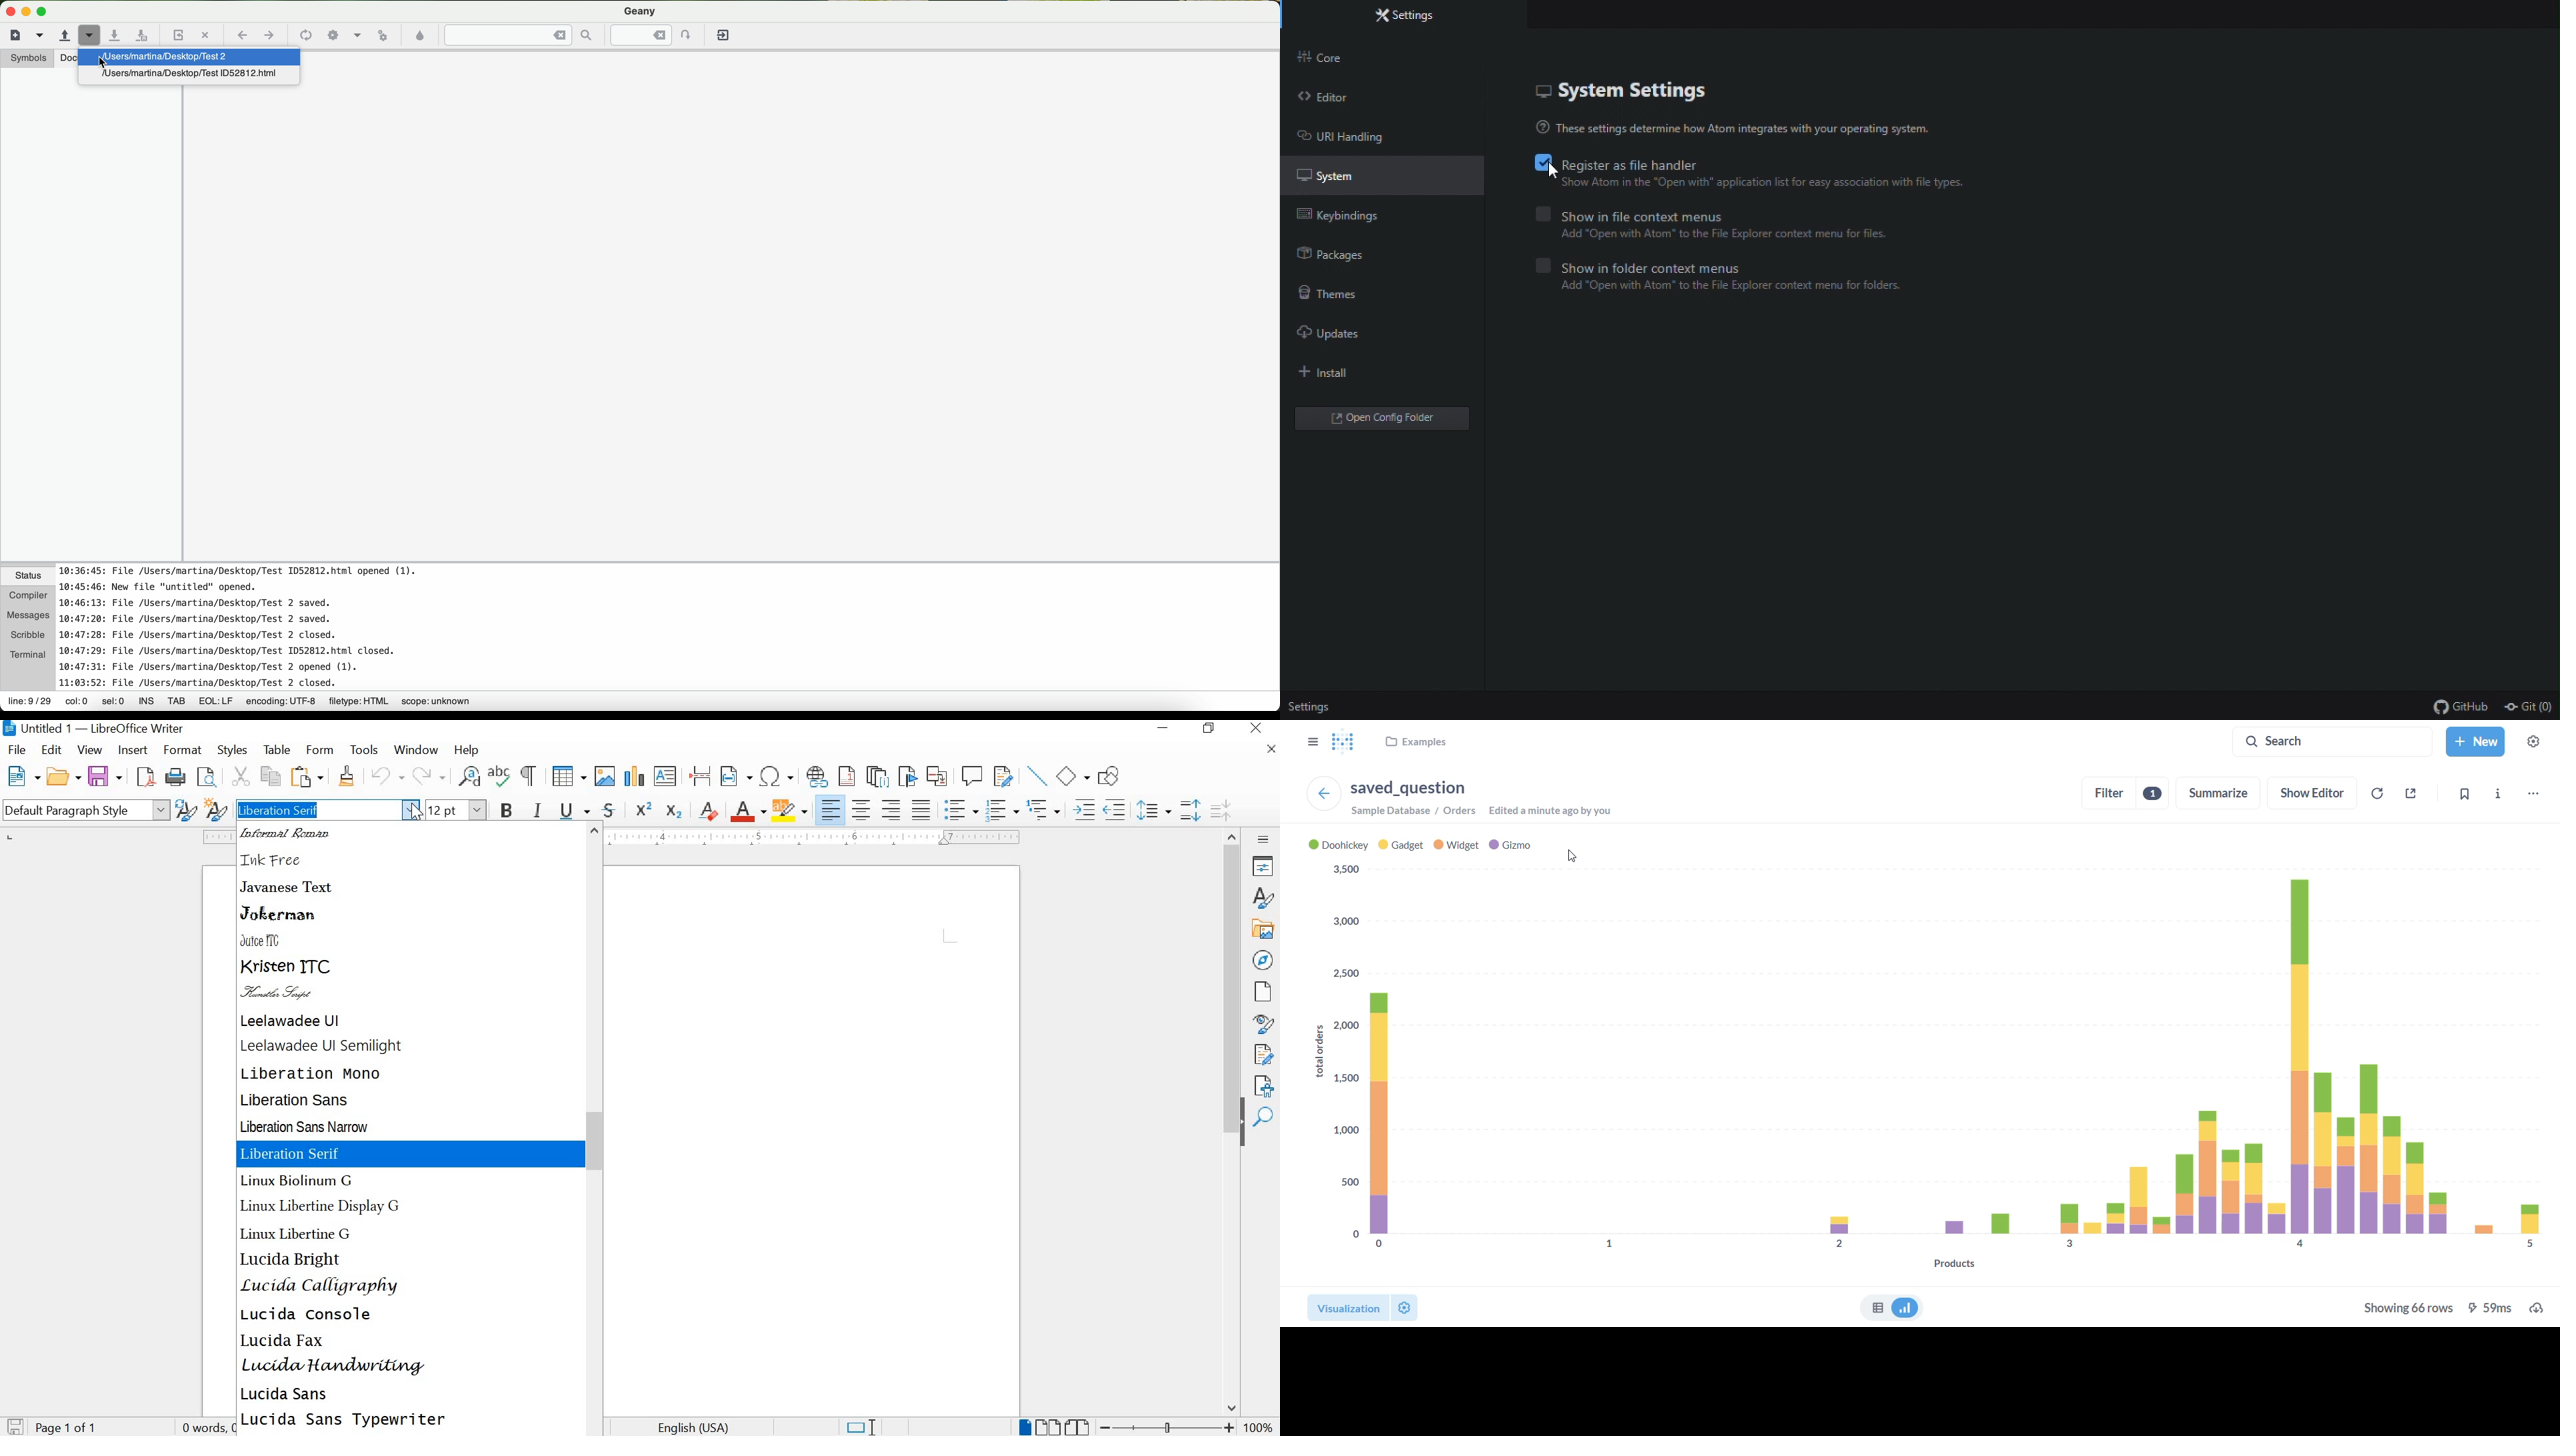  Describe the element at coordinates (1165, 730) in the screenshot. I see `MINIMIZE` at that location.